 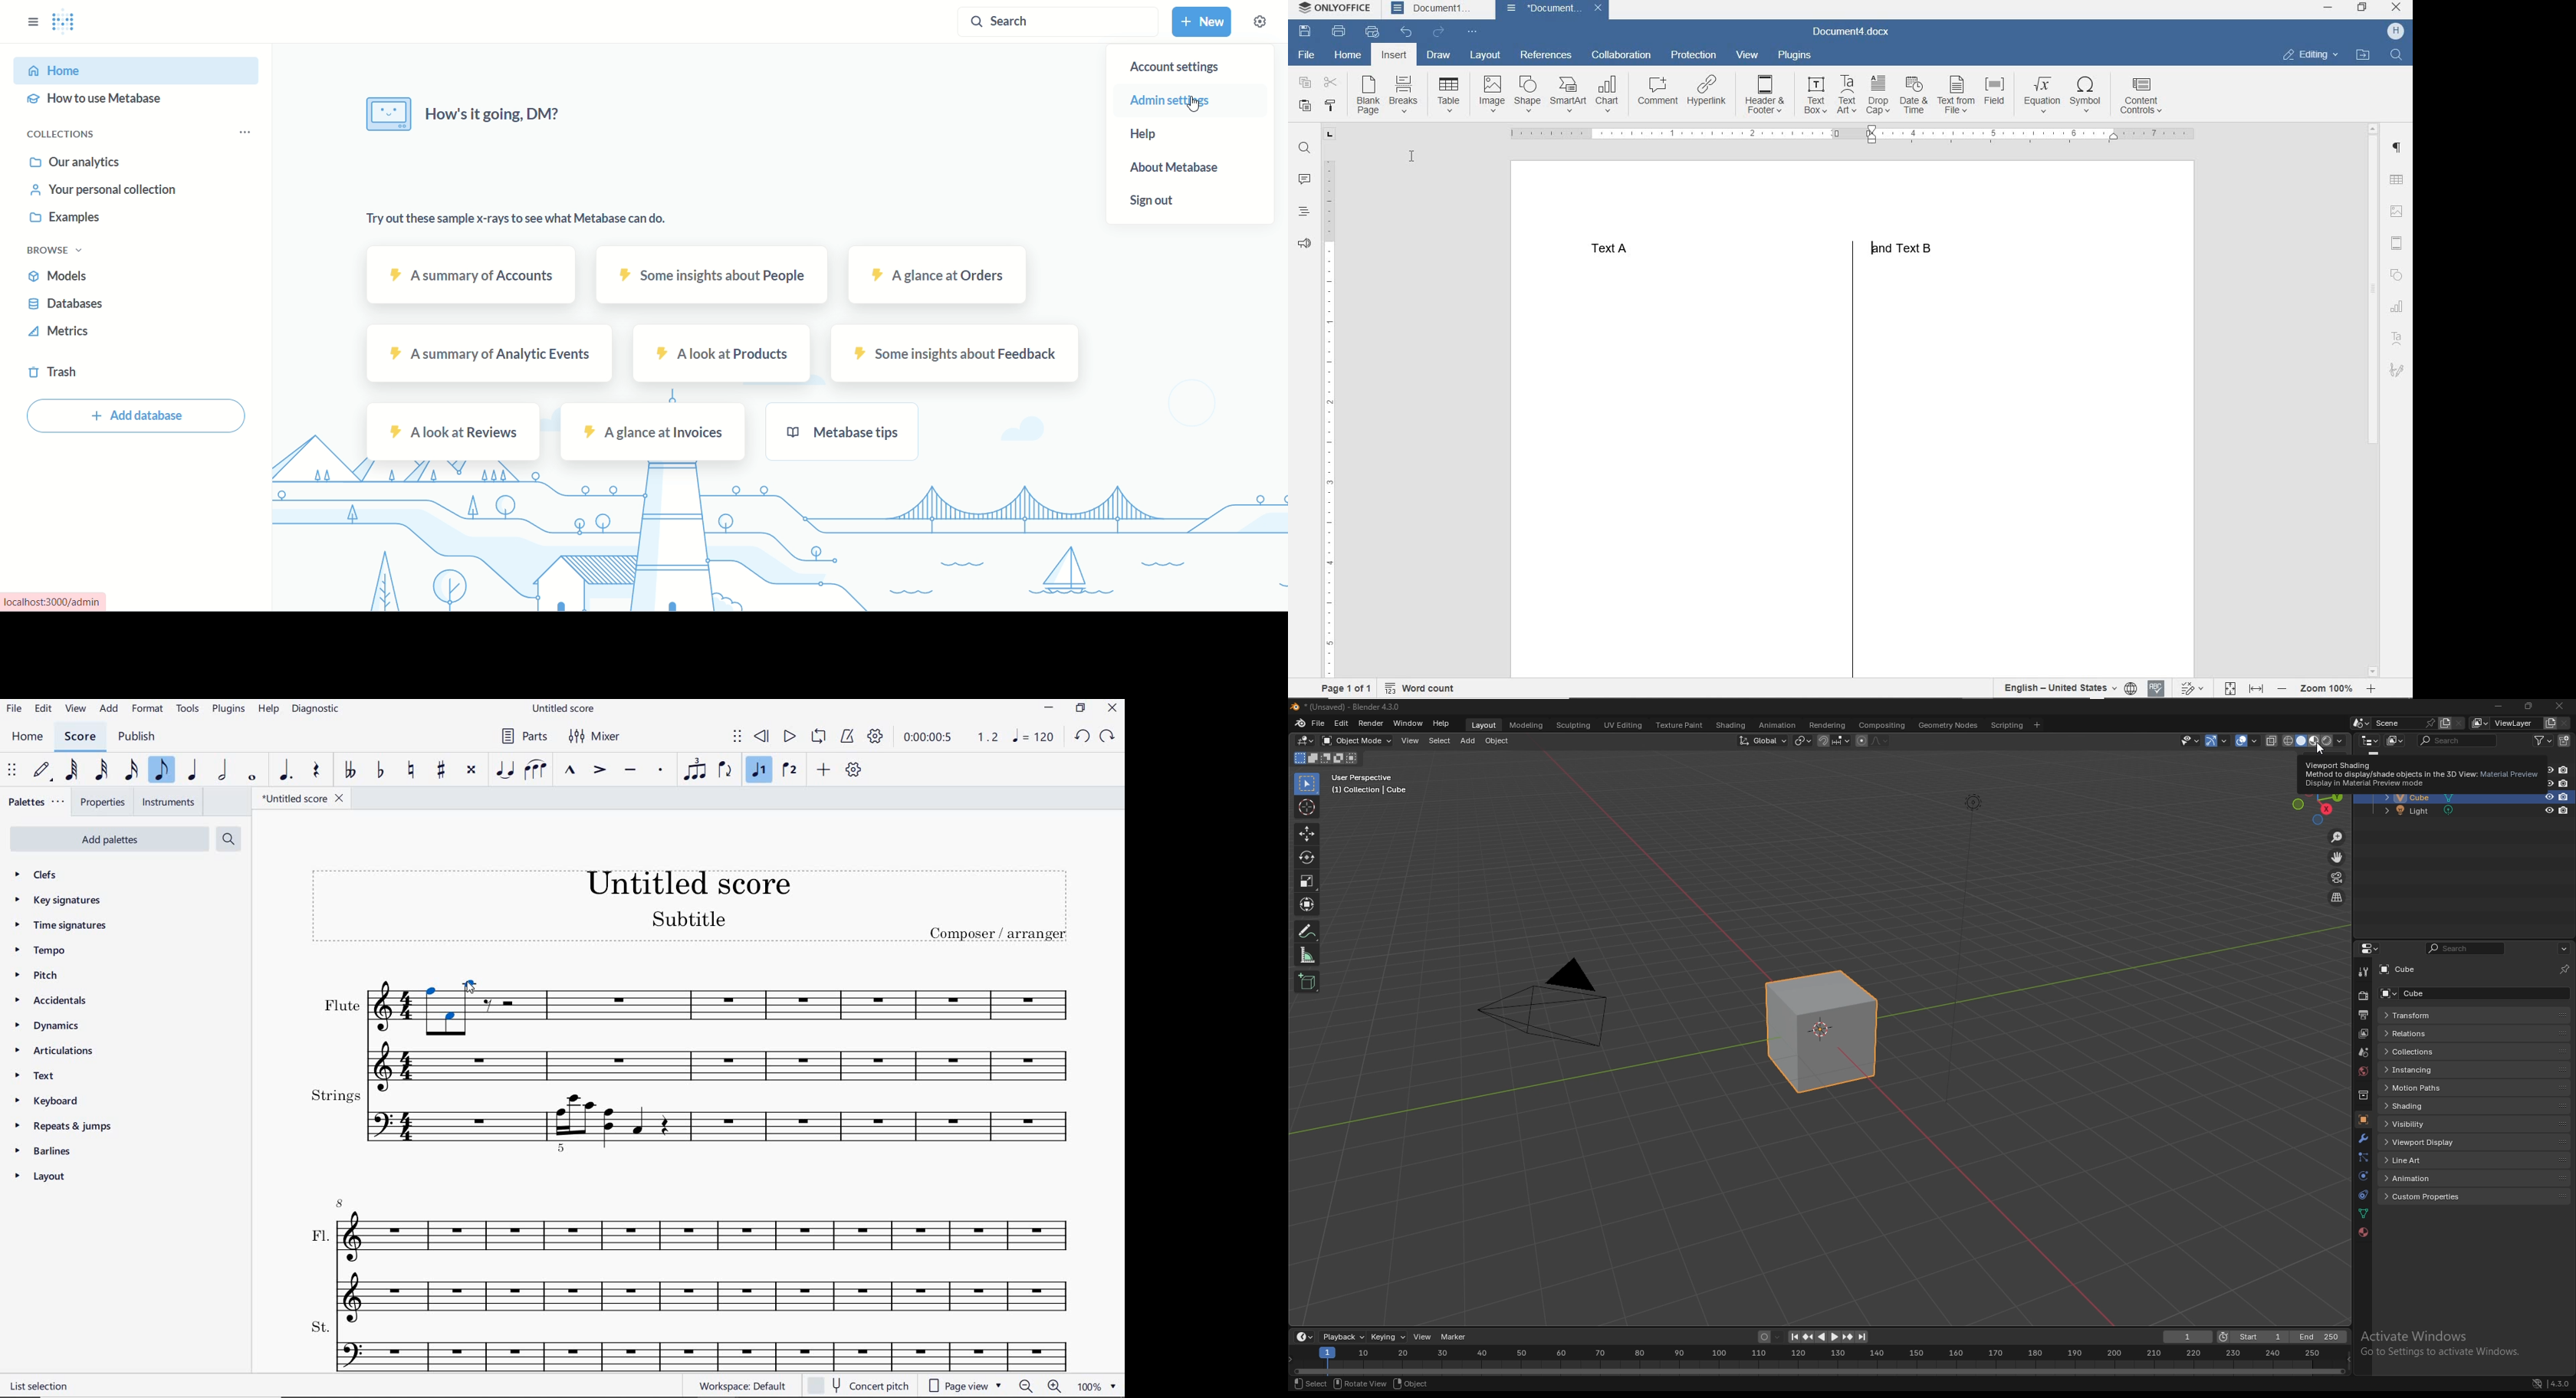 I want to click on SPELL CHECKING, so click(x=2156, y=686).